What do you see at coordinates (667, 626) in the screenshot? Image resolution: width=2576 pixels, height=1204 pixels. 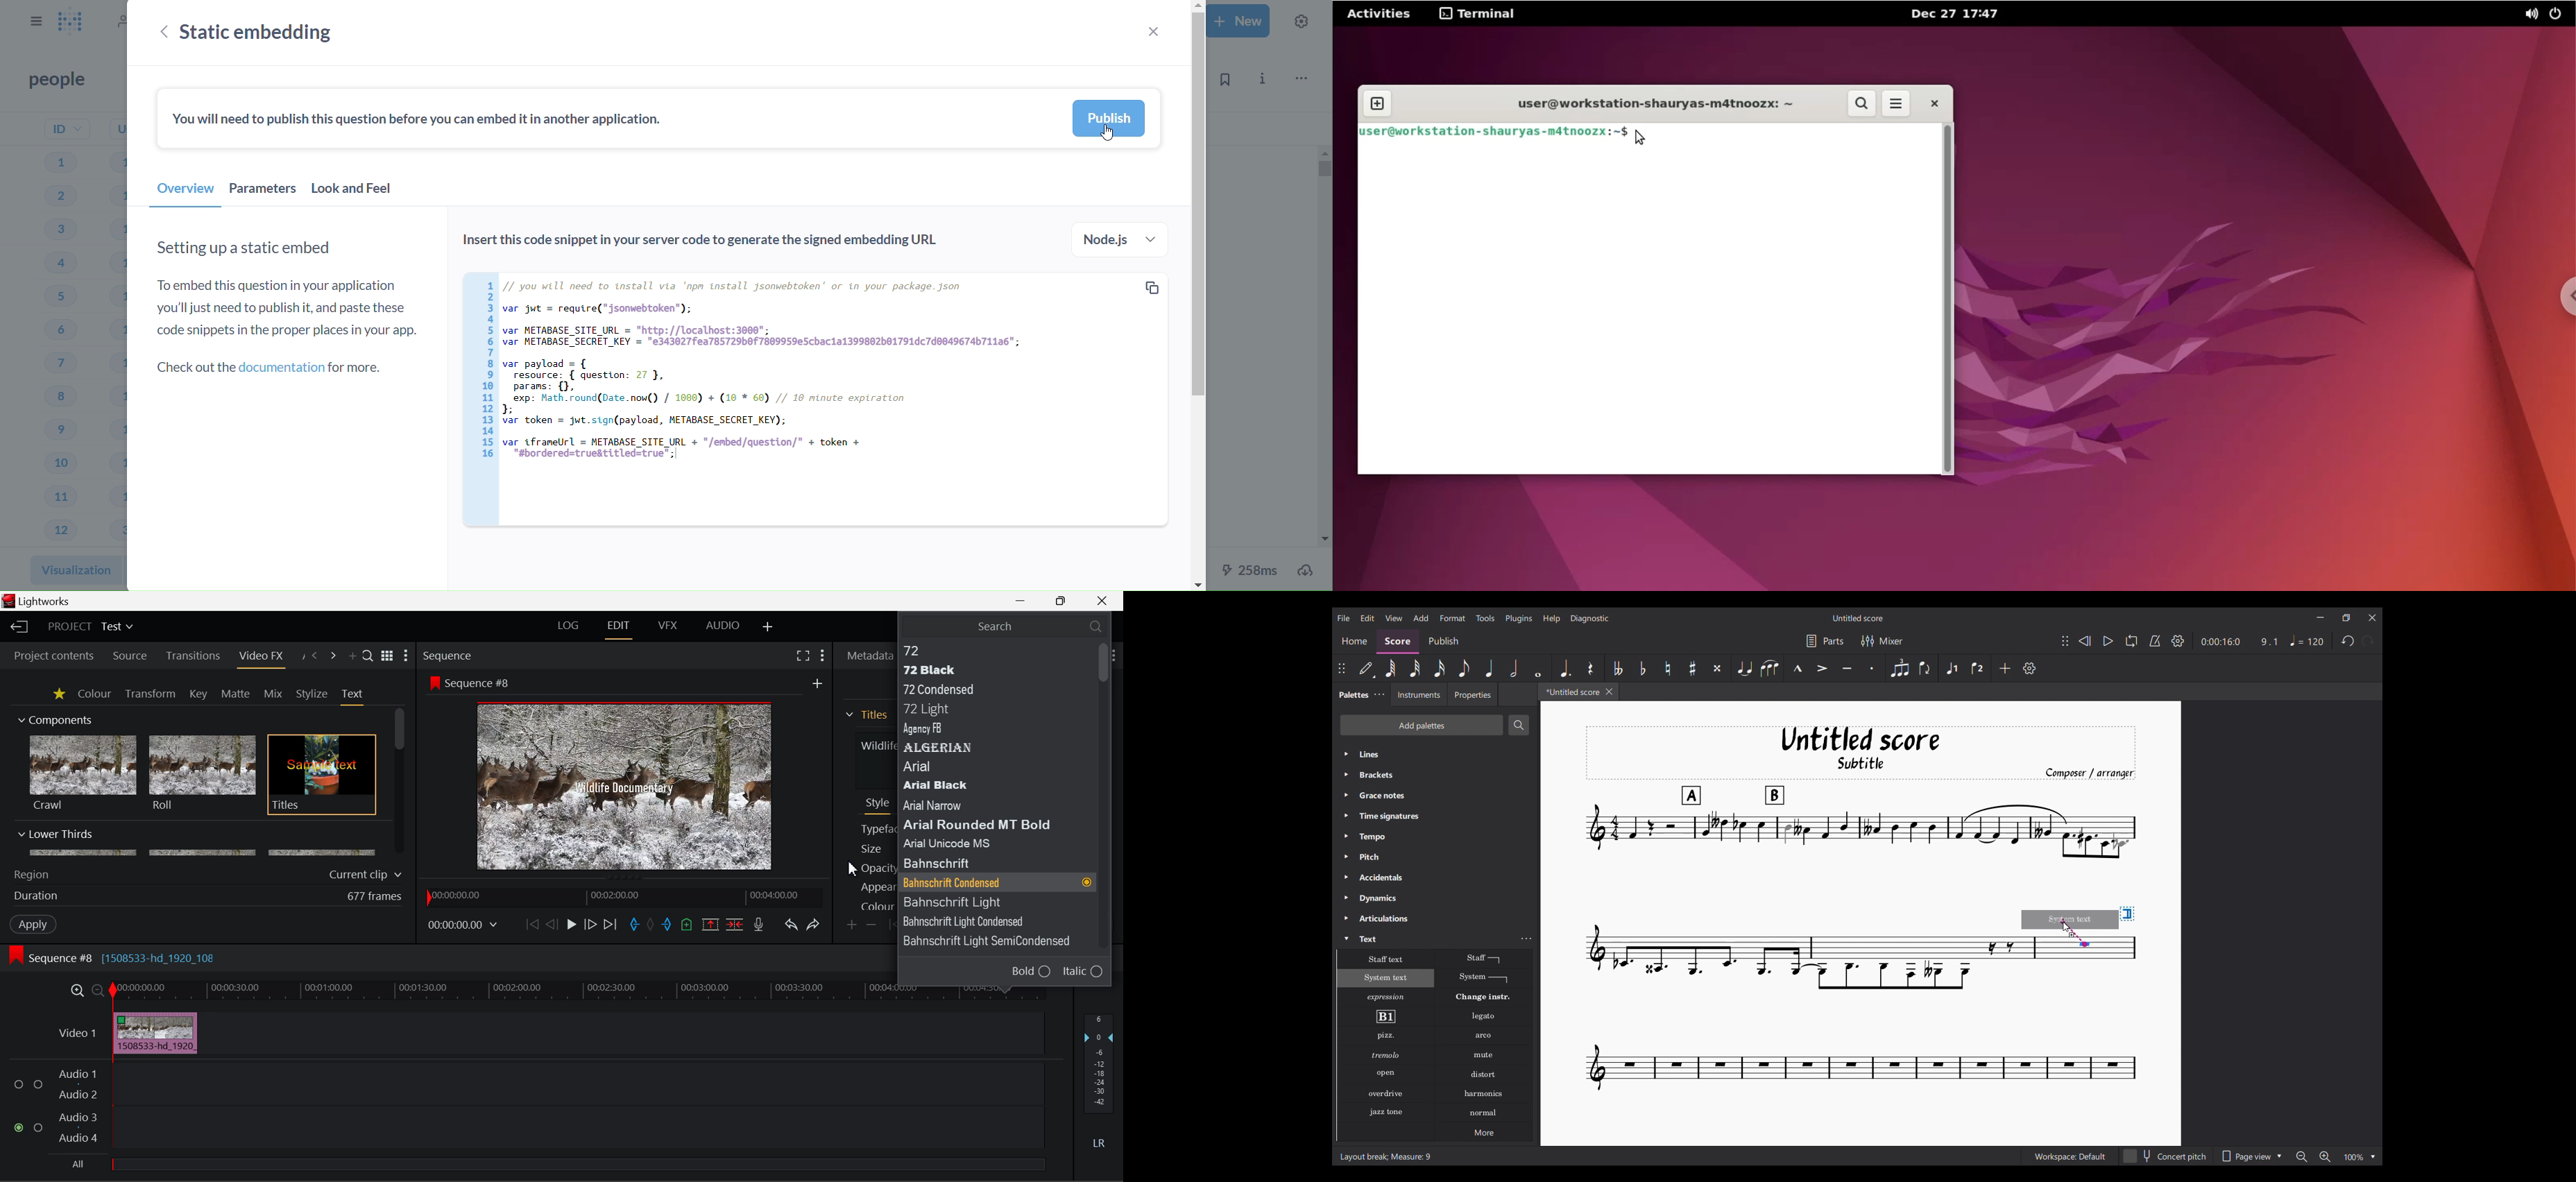 I see `VFX Layout` at bounding box center [667, 626].